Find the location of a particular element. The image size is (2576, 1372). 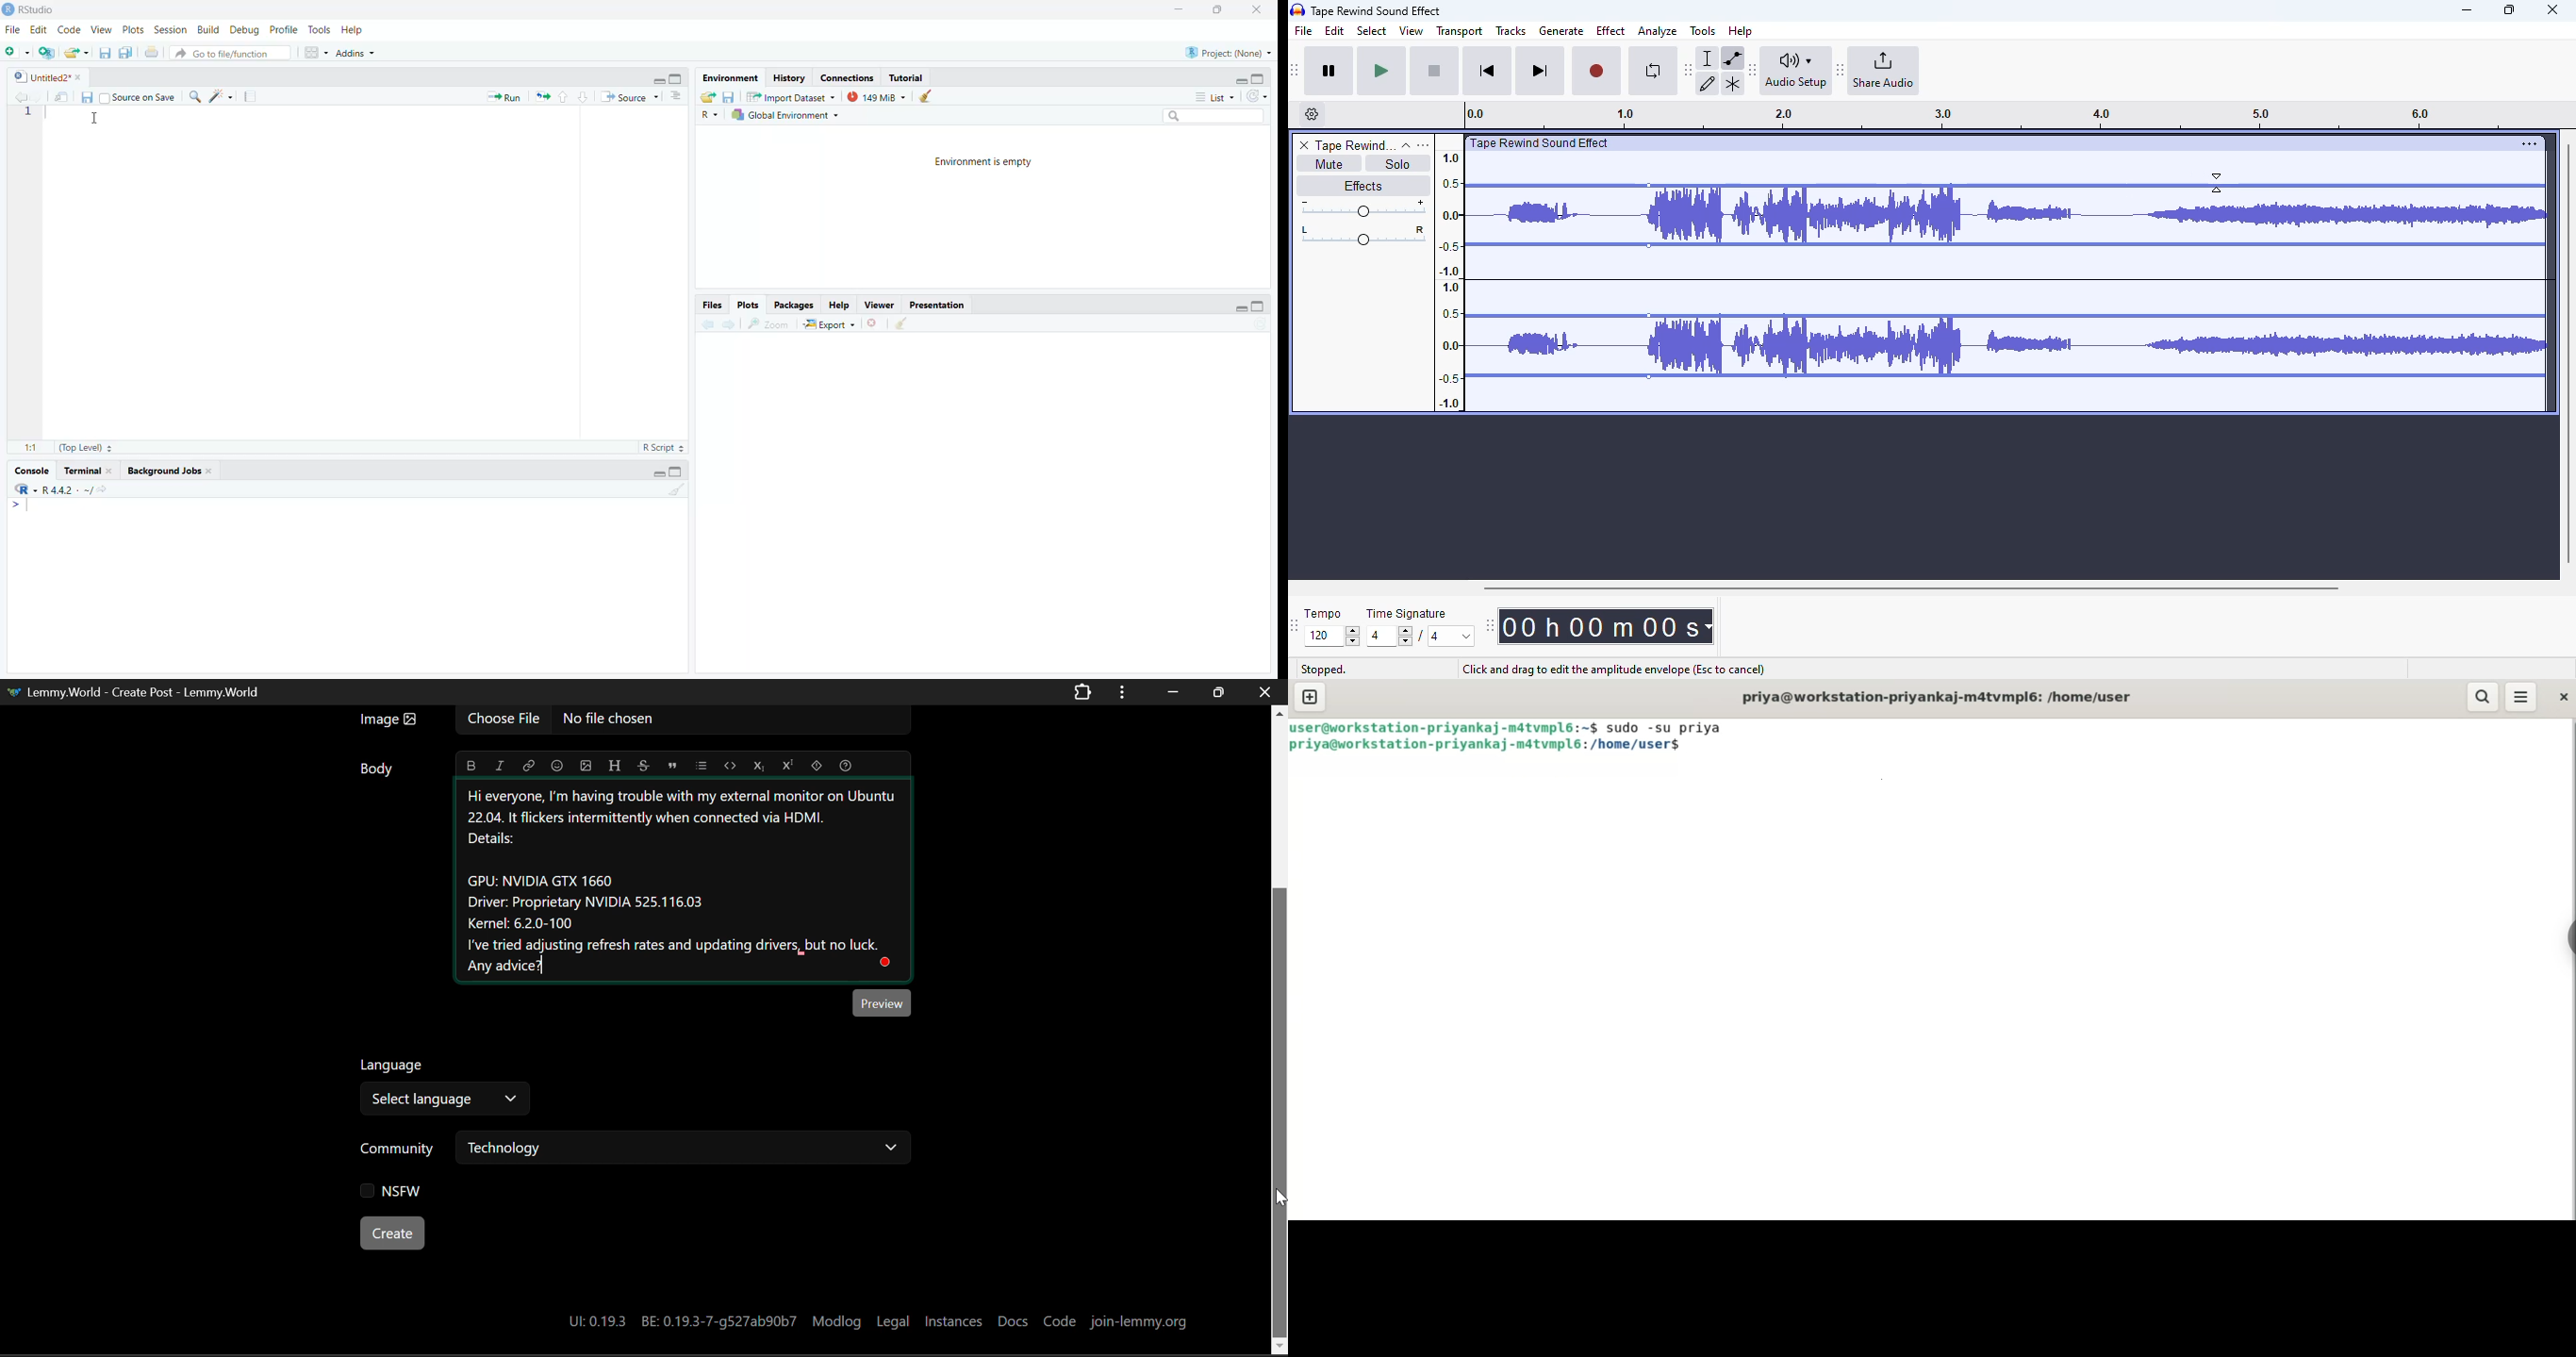

Compile Report (Ctrl + Shift + K) is located at coordinates (250, 97).